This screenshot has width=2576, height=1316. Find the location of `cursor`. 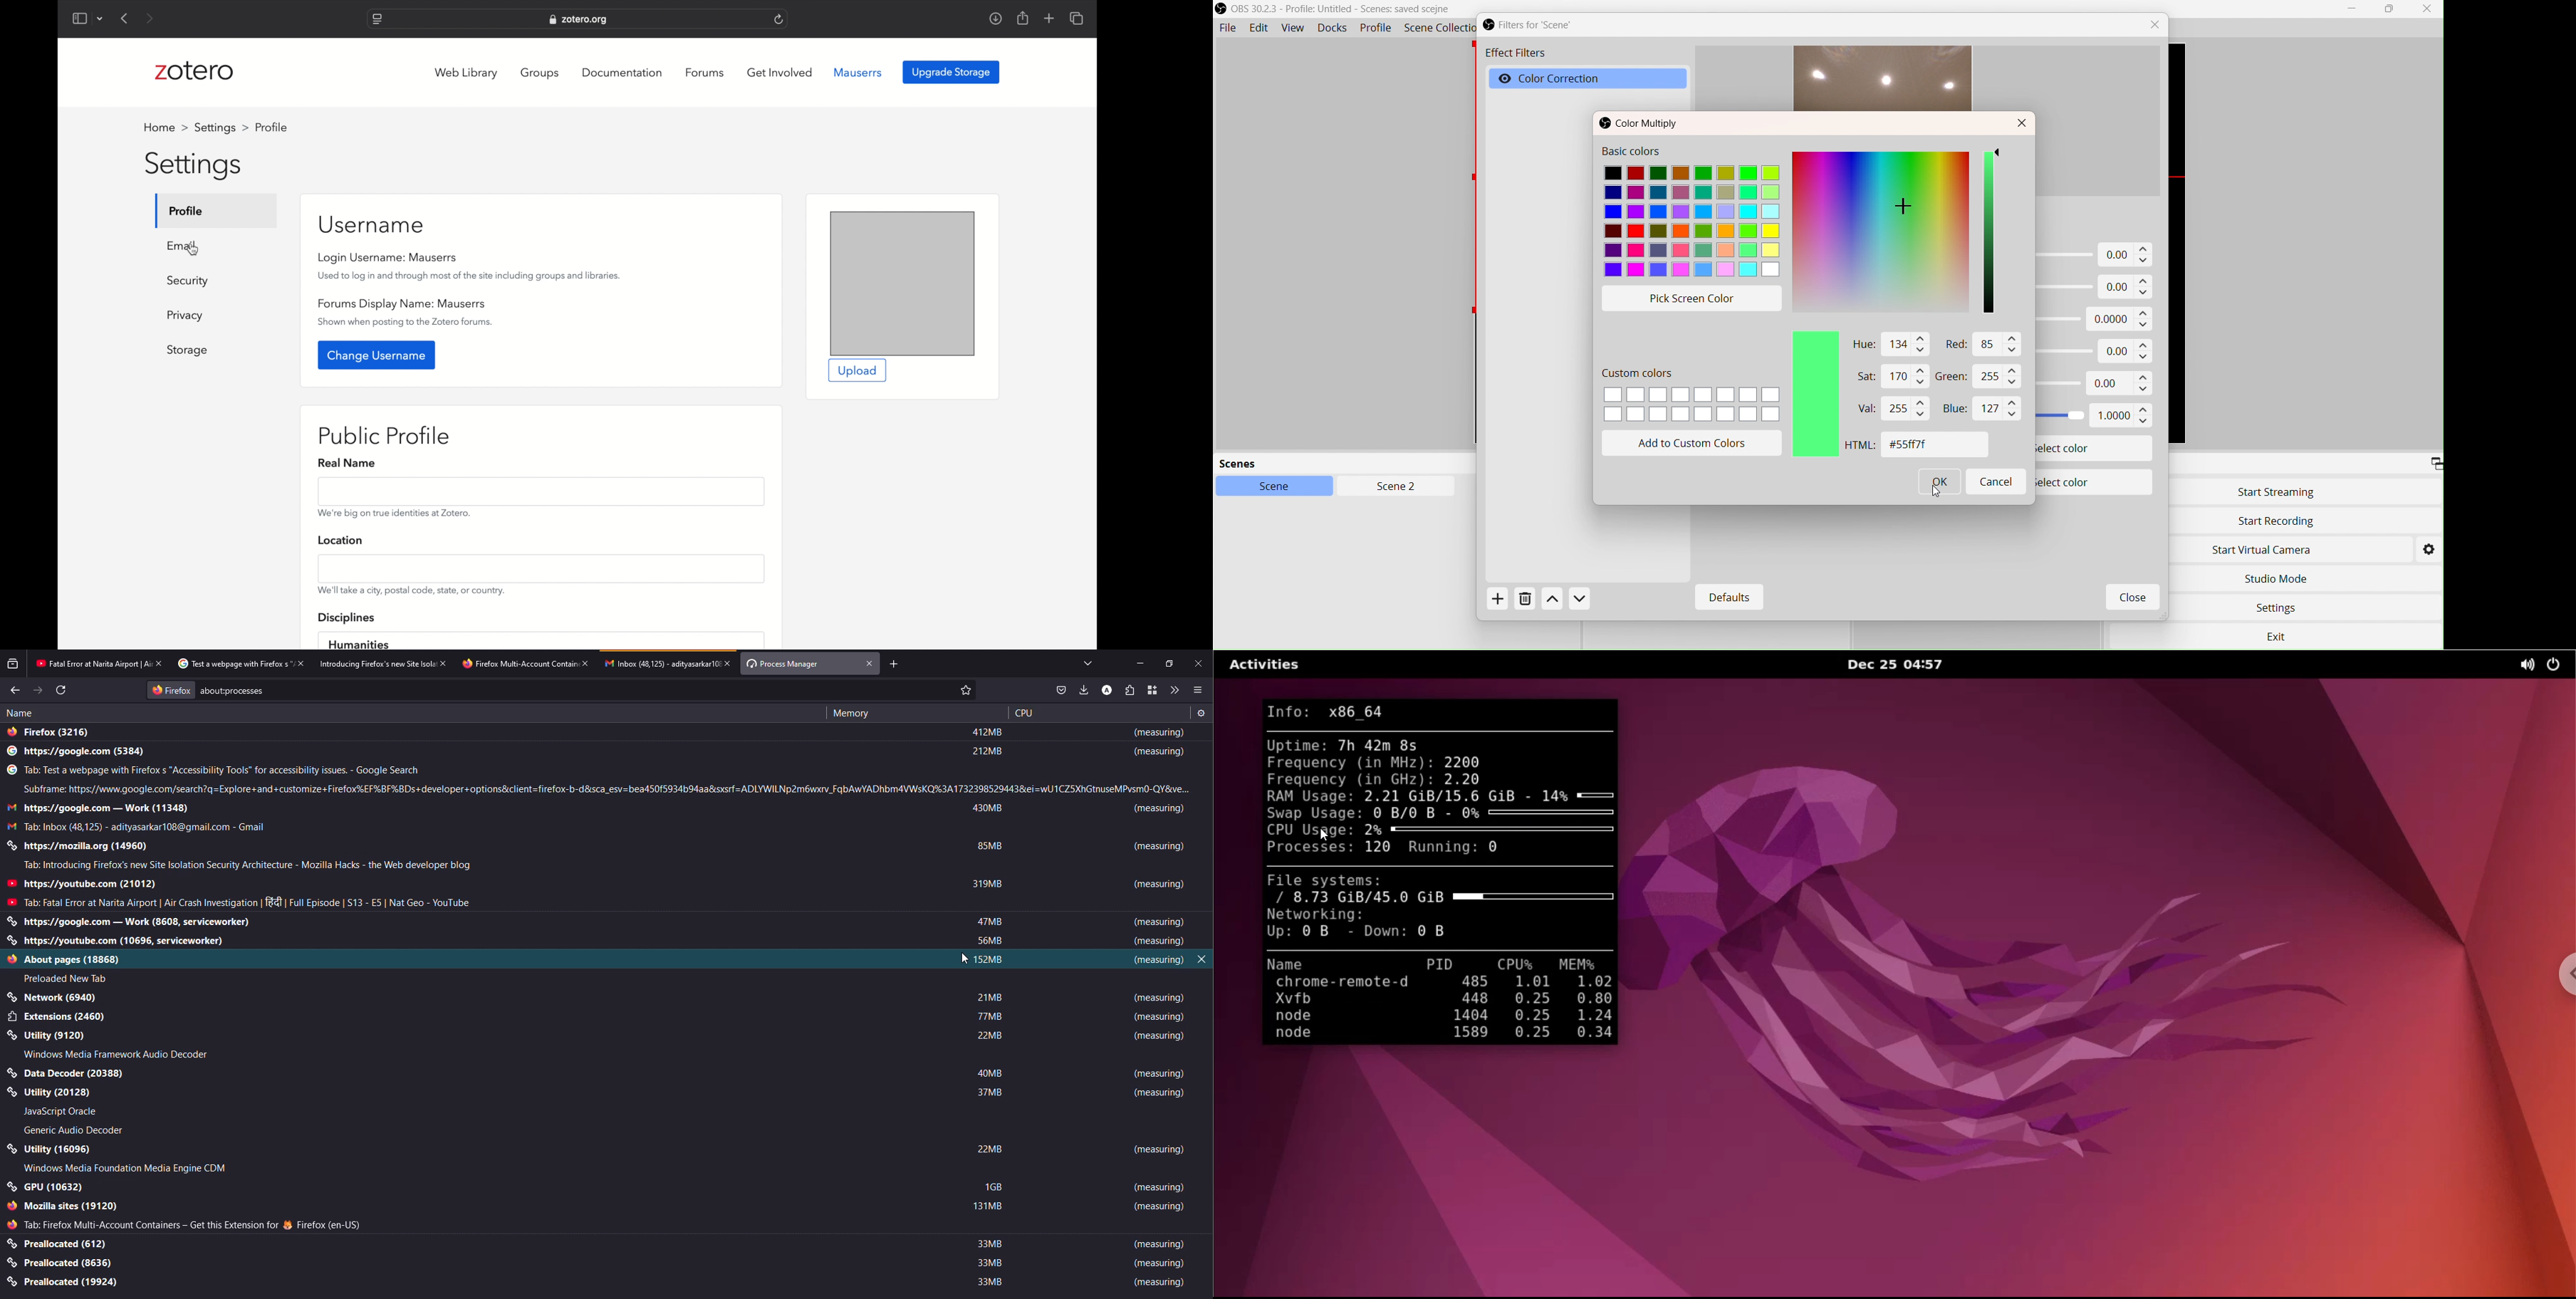

cursor is located at coordinates (1936, 498).